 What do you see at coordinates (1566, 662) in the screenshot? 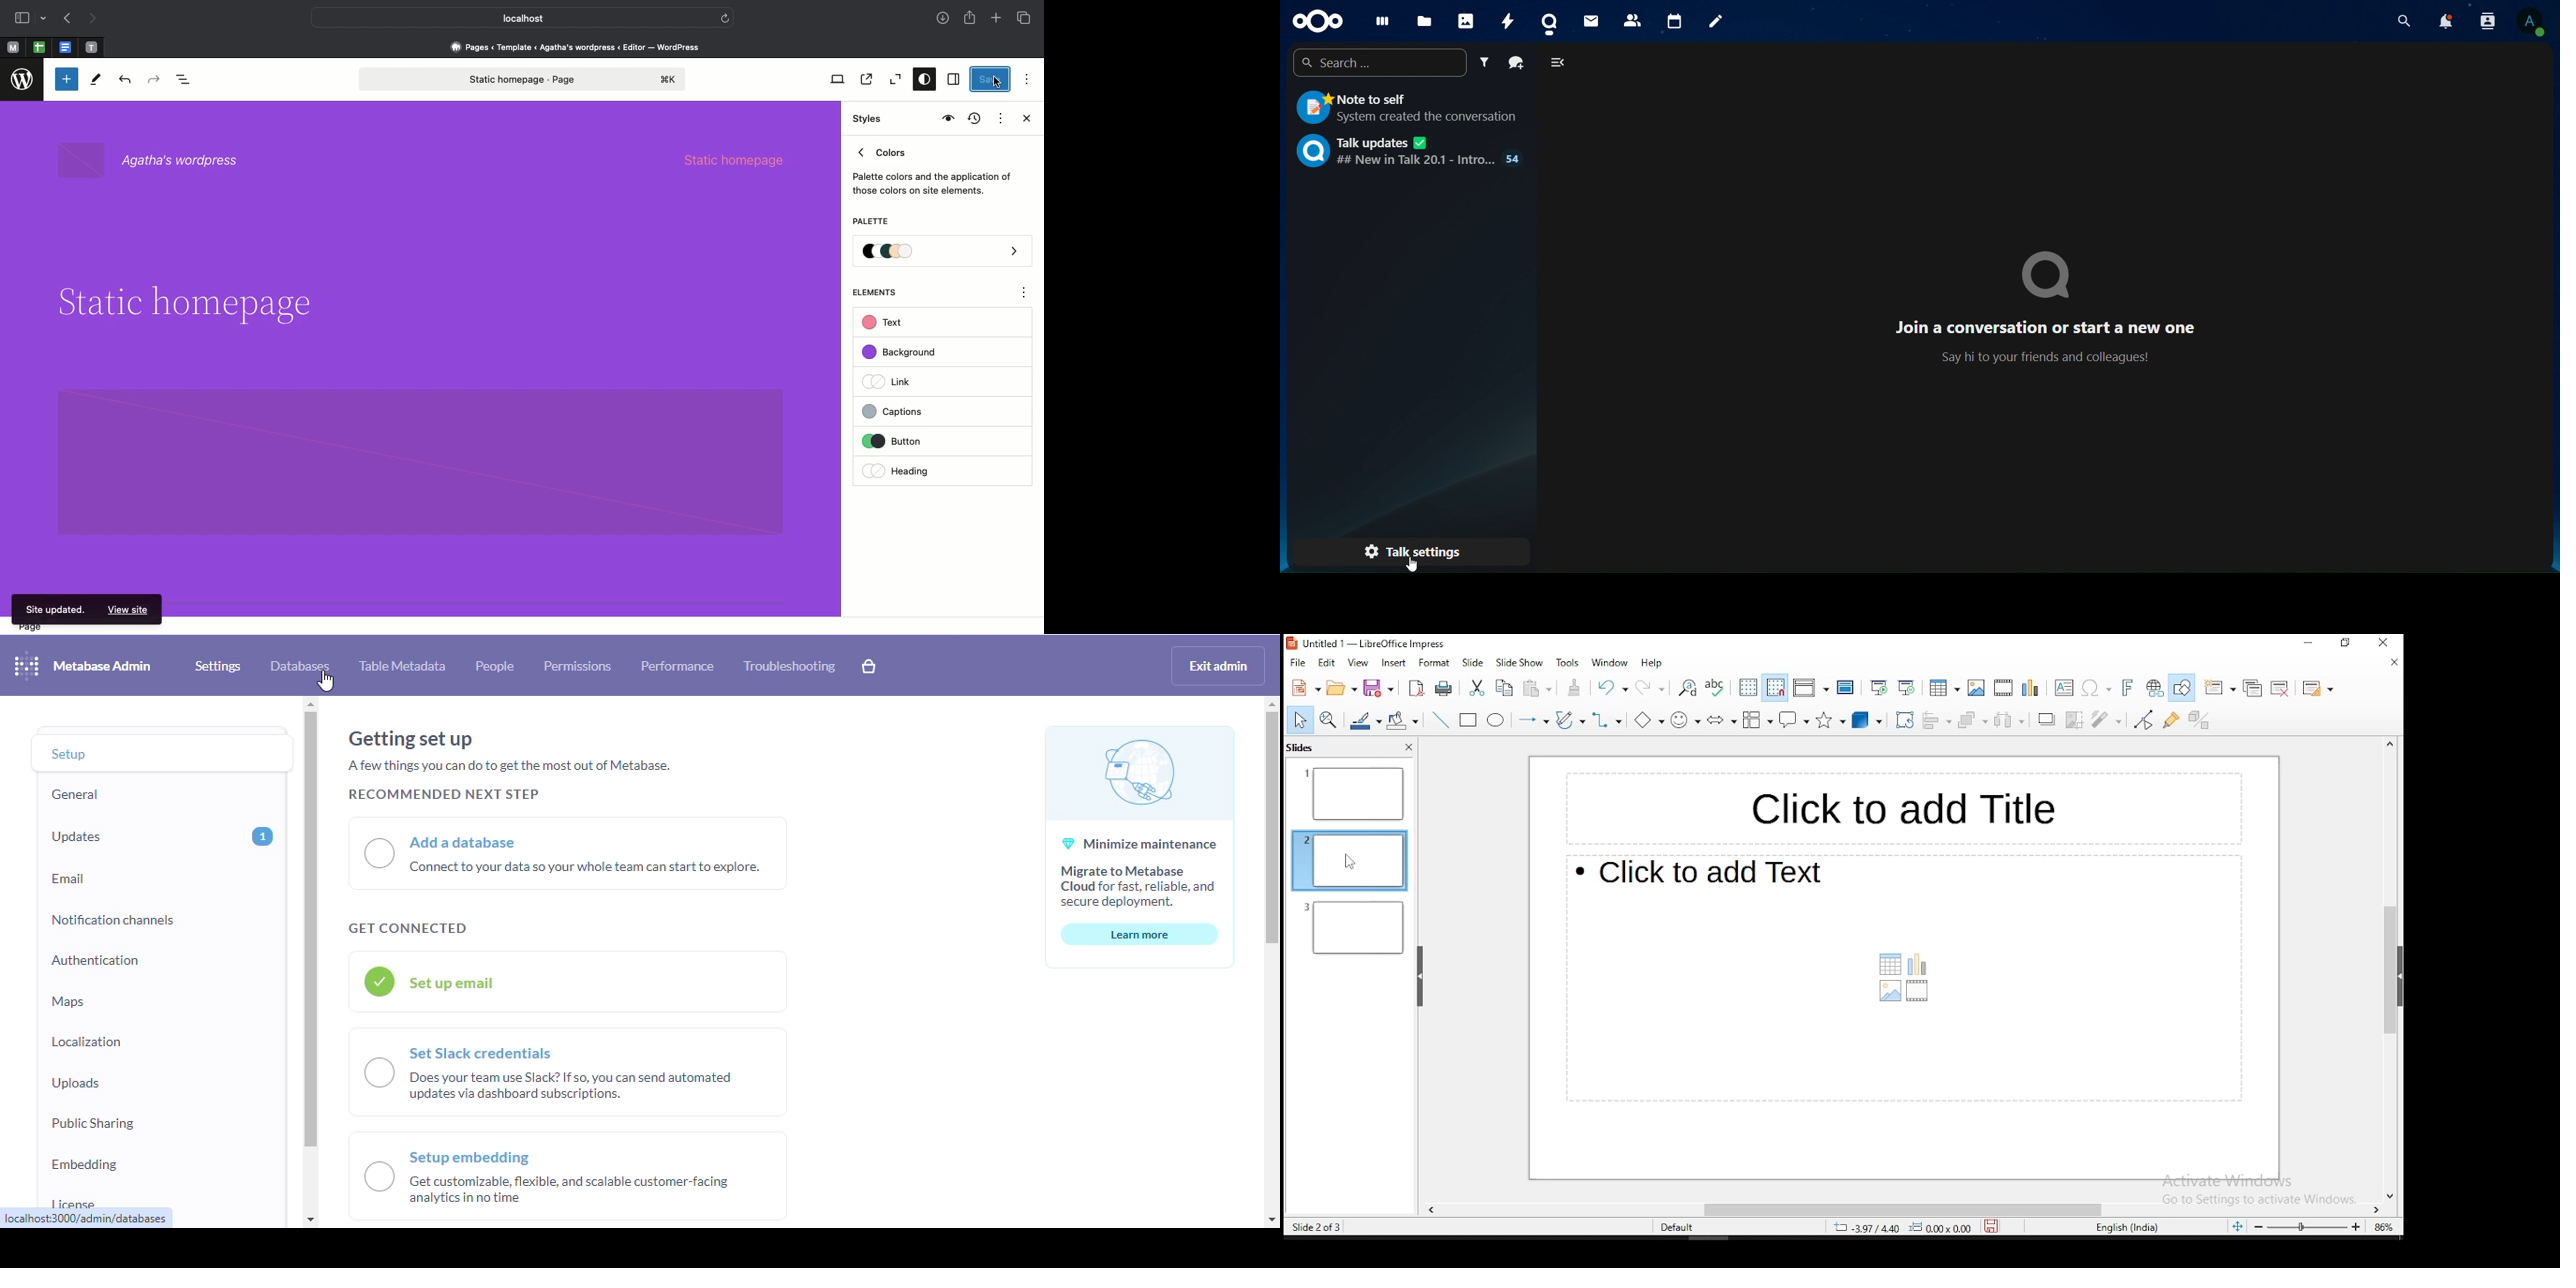
I see `tools` at bounding box center [1566, 662].